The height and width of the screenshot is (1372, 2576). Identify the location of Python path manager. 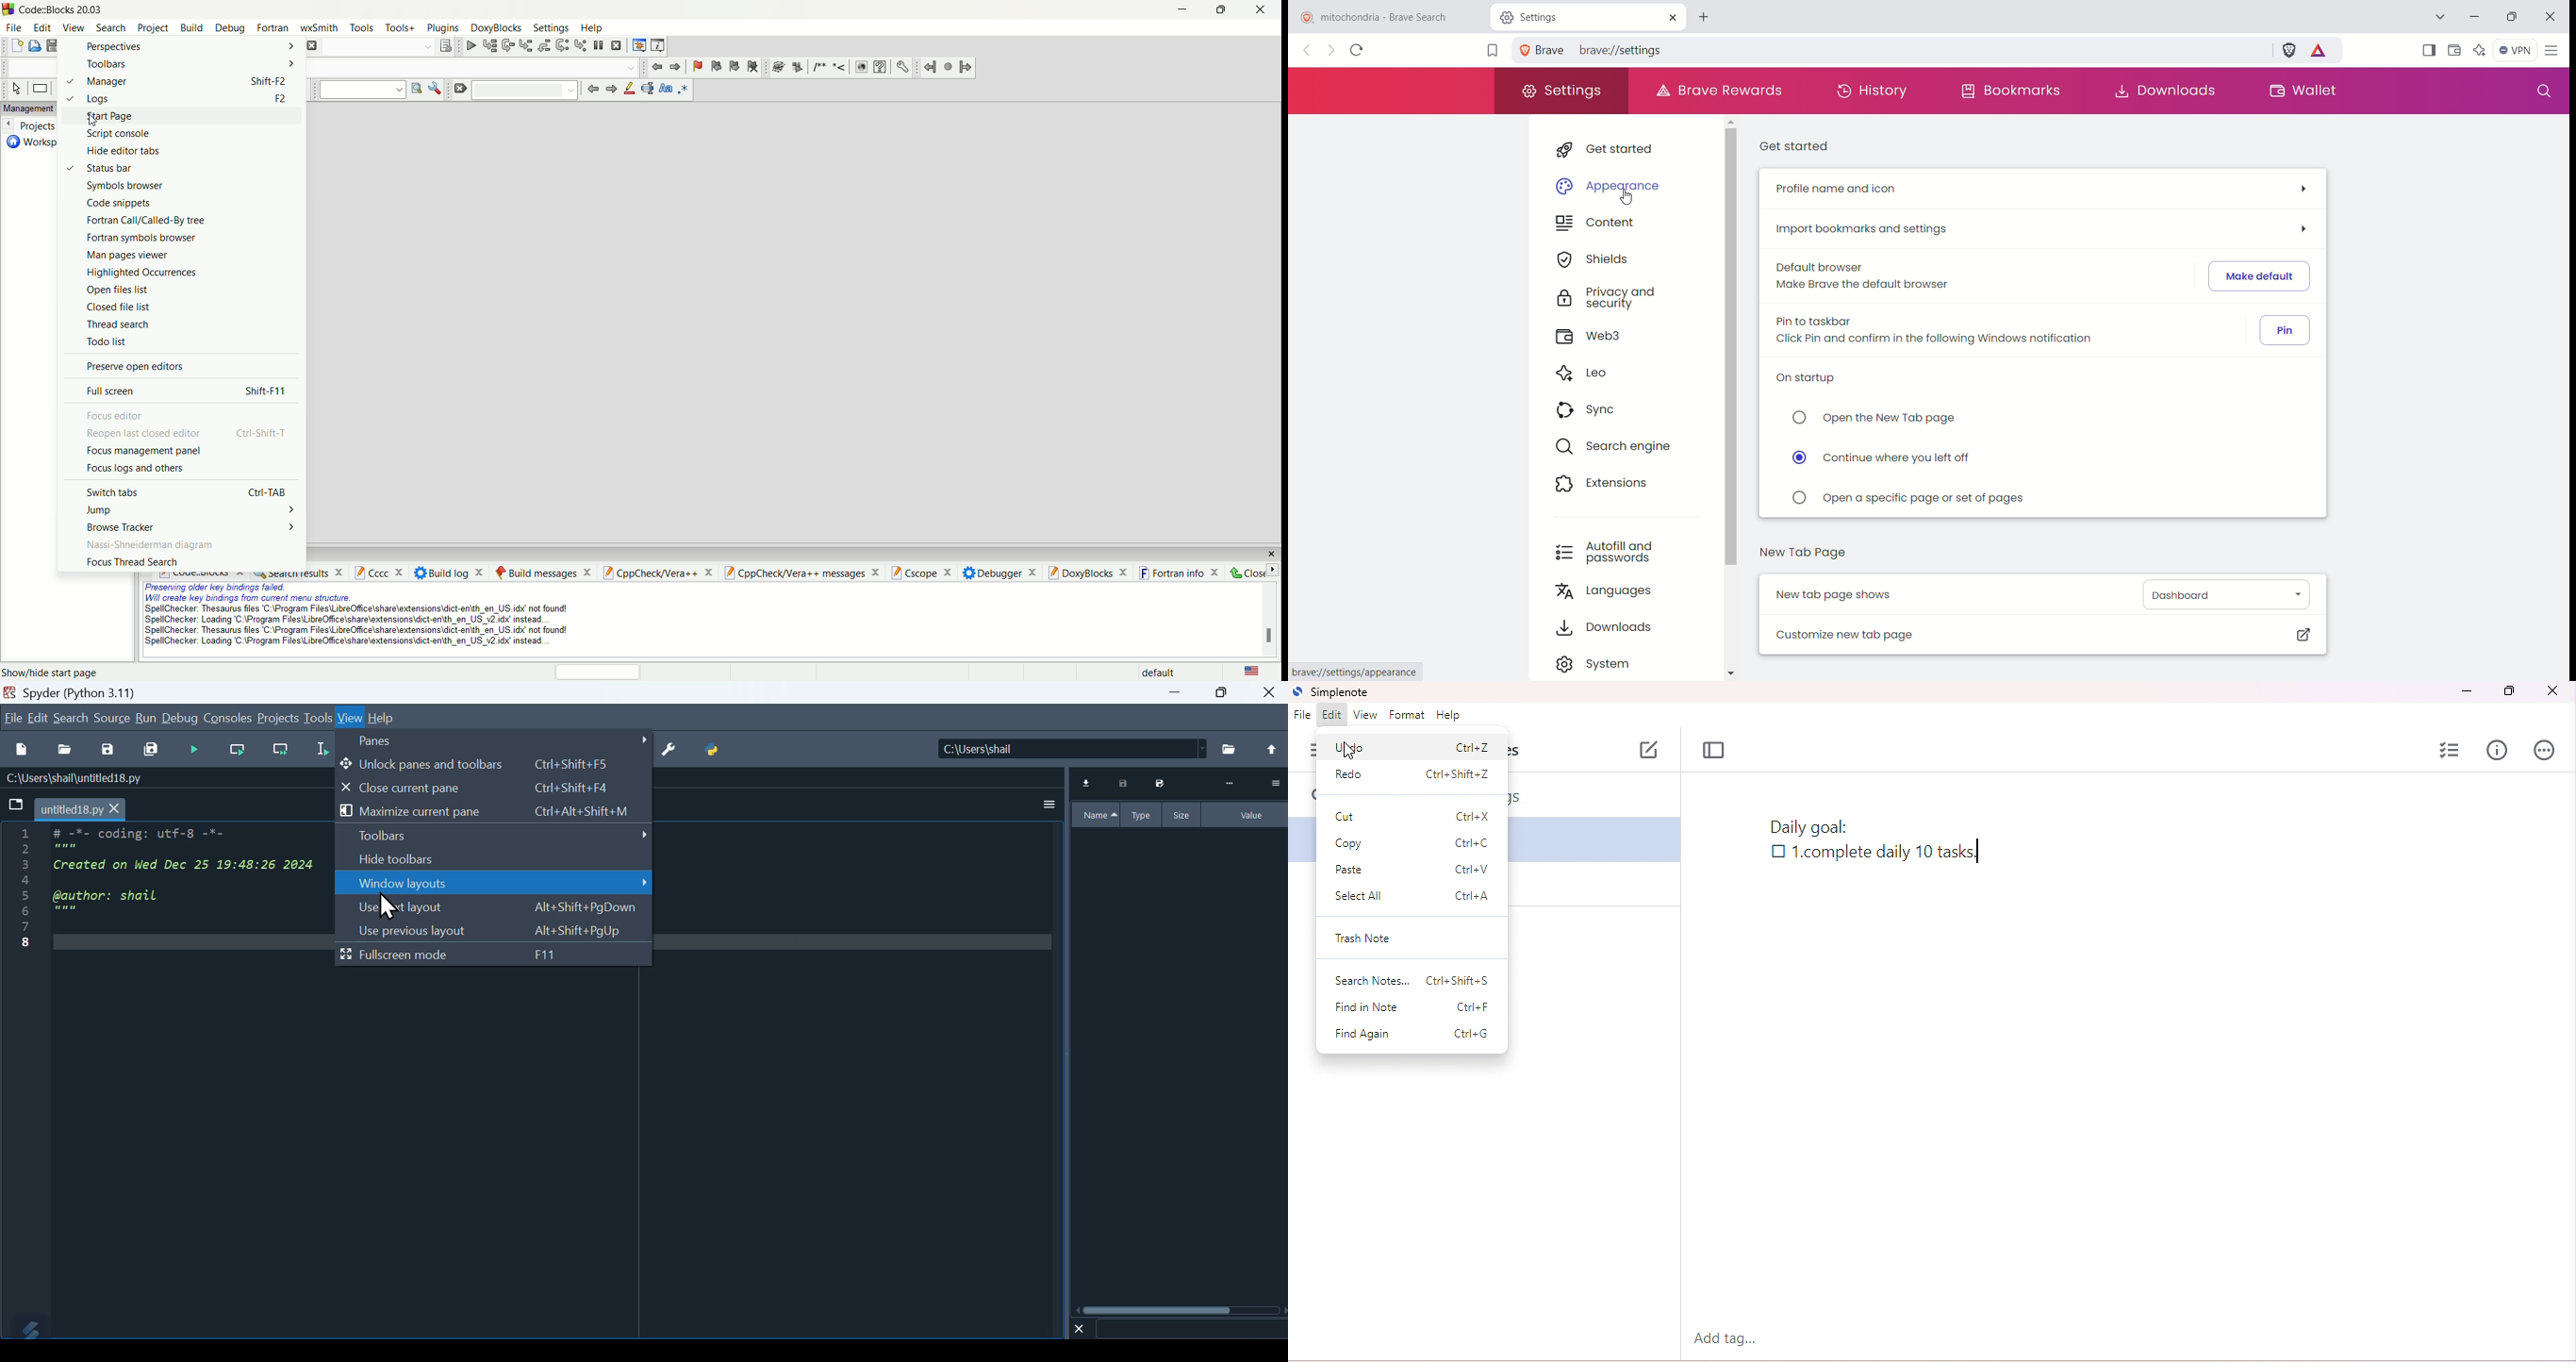
(713, 750).